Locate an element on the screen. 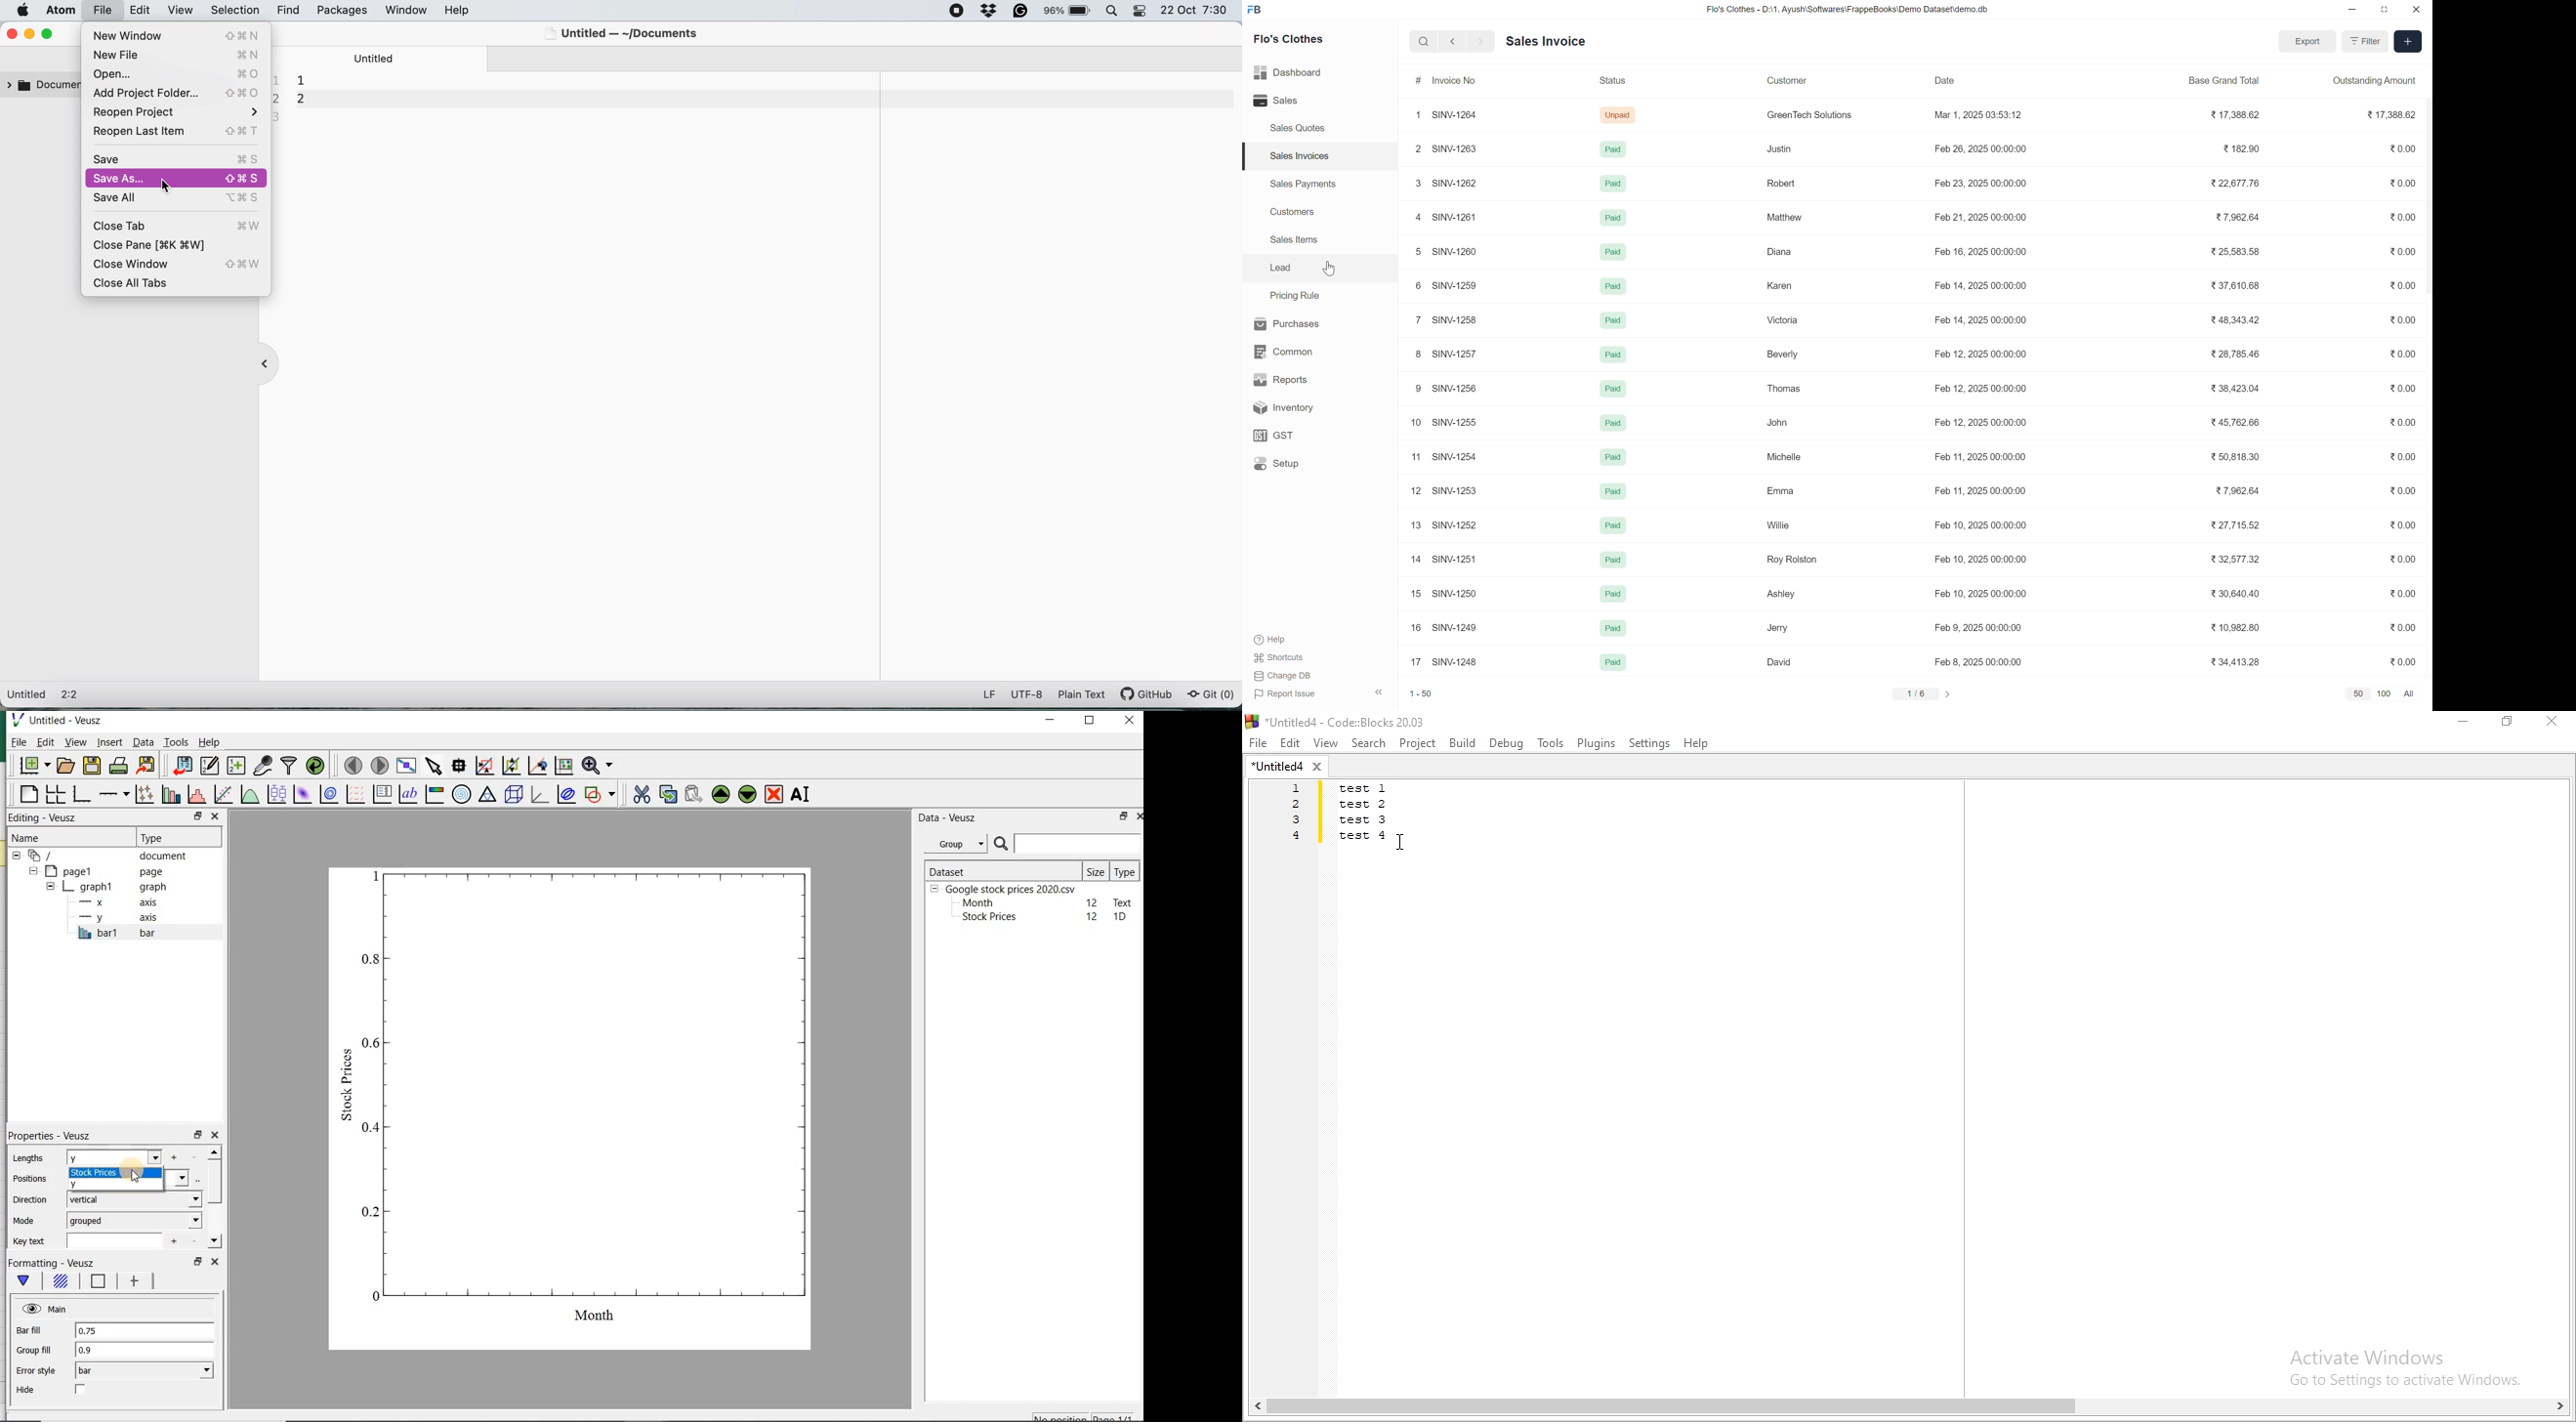 The height and width of the screenshot is (1428, 2576). 50 is located at coordinates (2359, 694).